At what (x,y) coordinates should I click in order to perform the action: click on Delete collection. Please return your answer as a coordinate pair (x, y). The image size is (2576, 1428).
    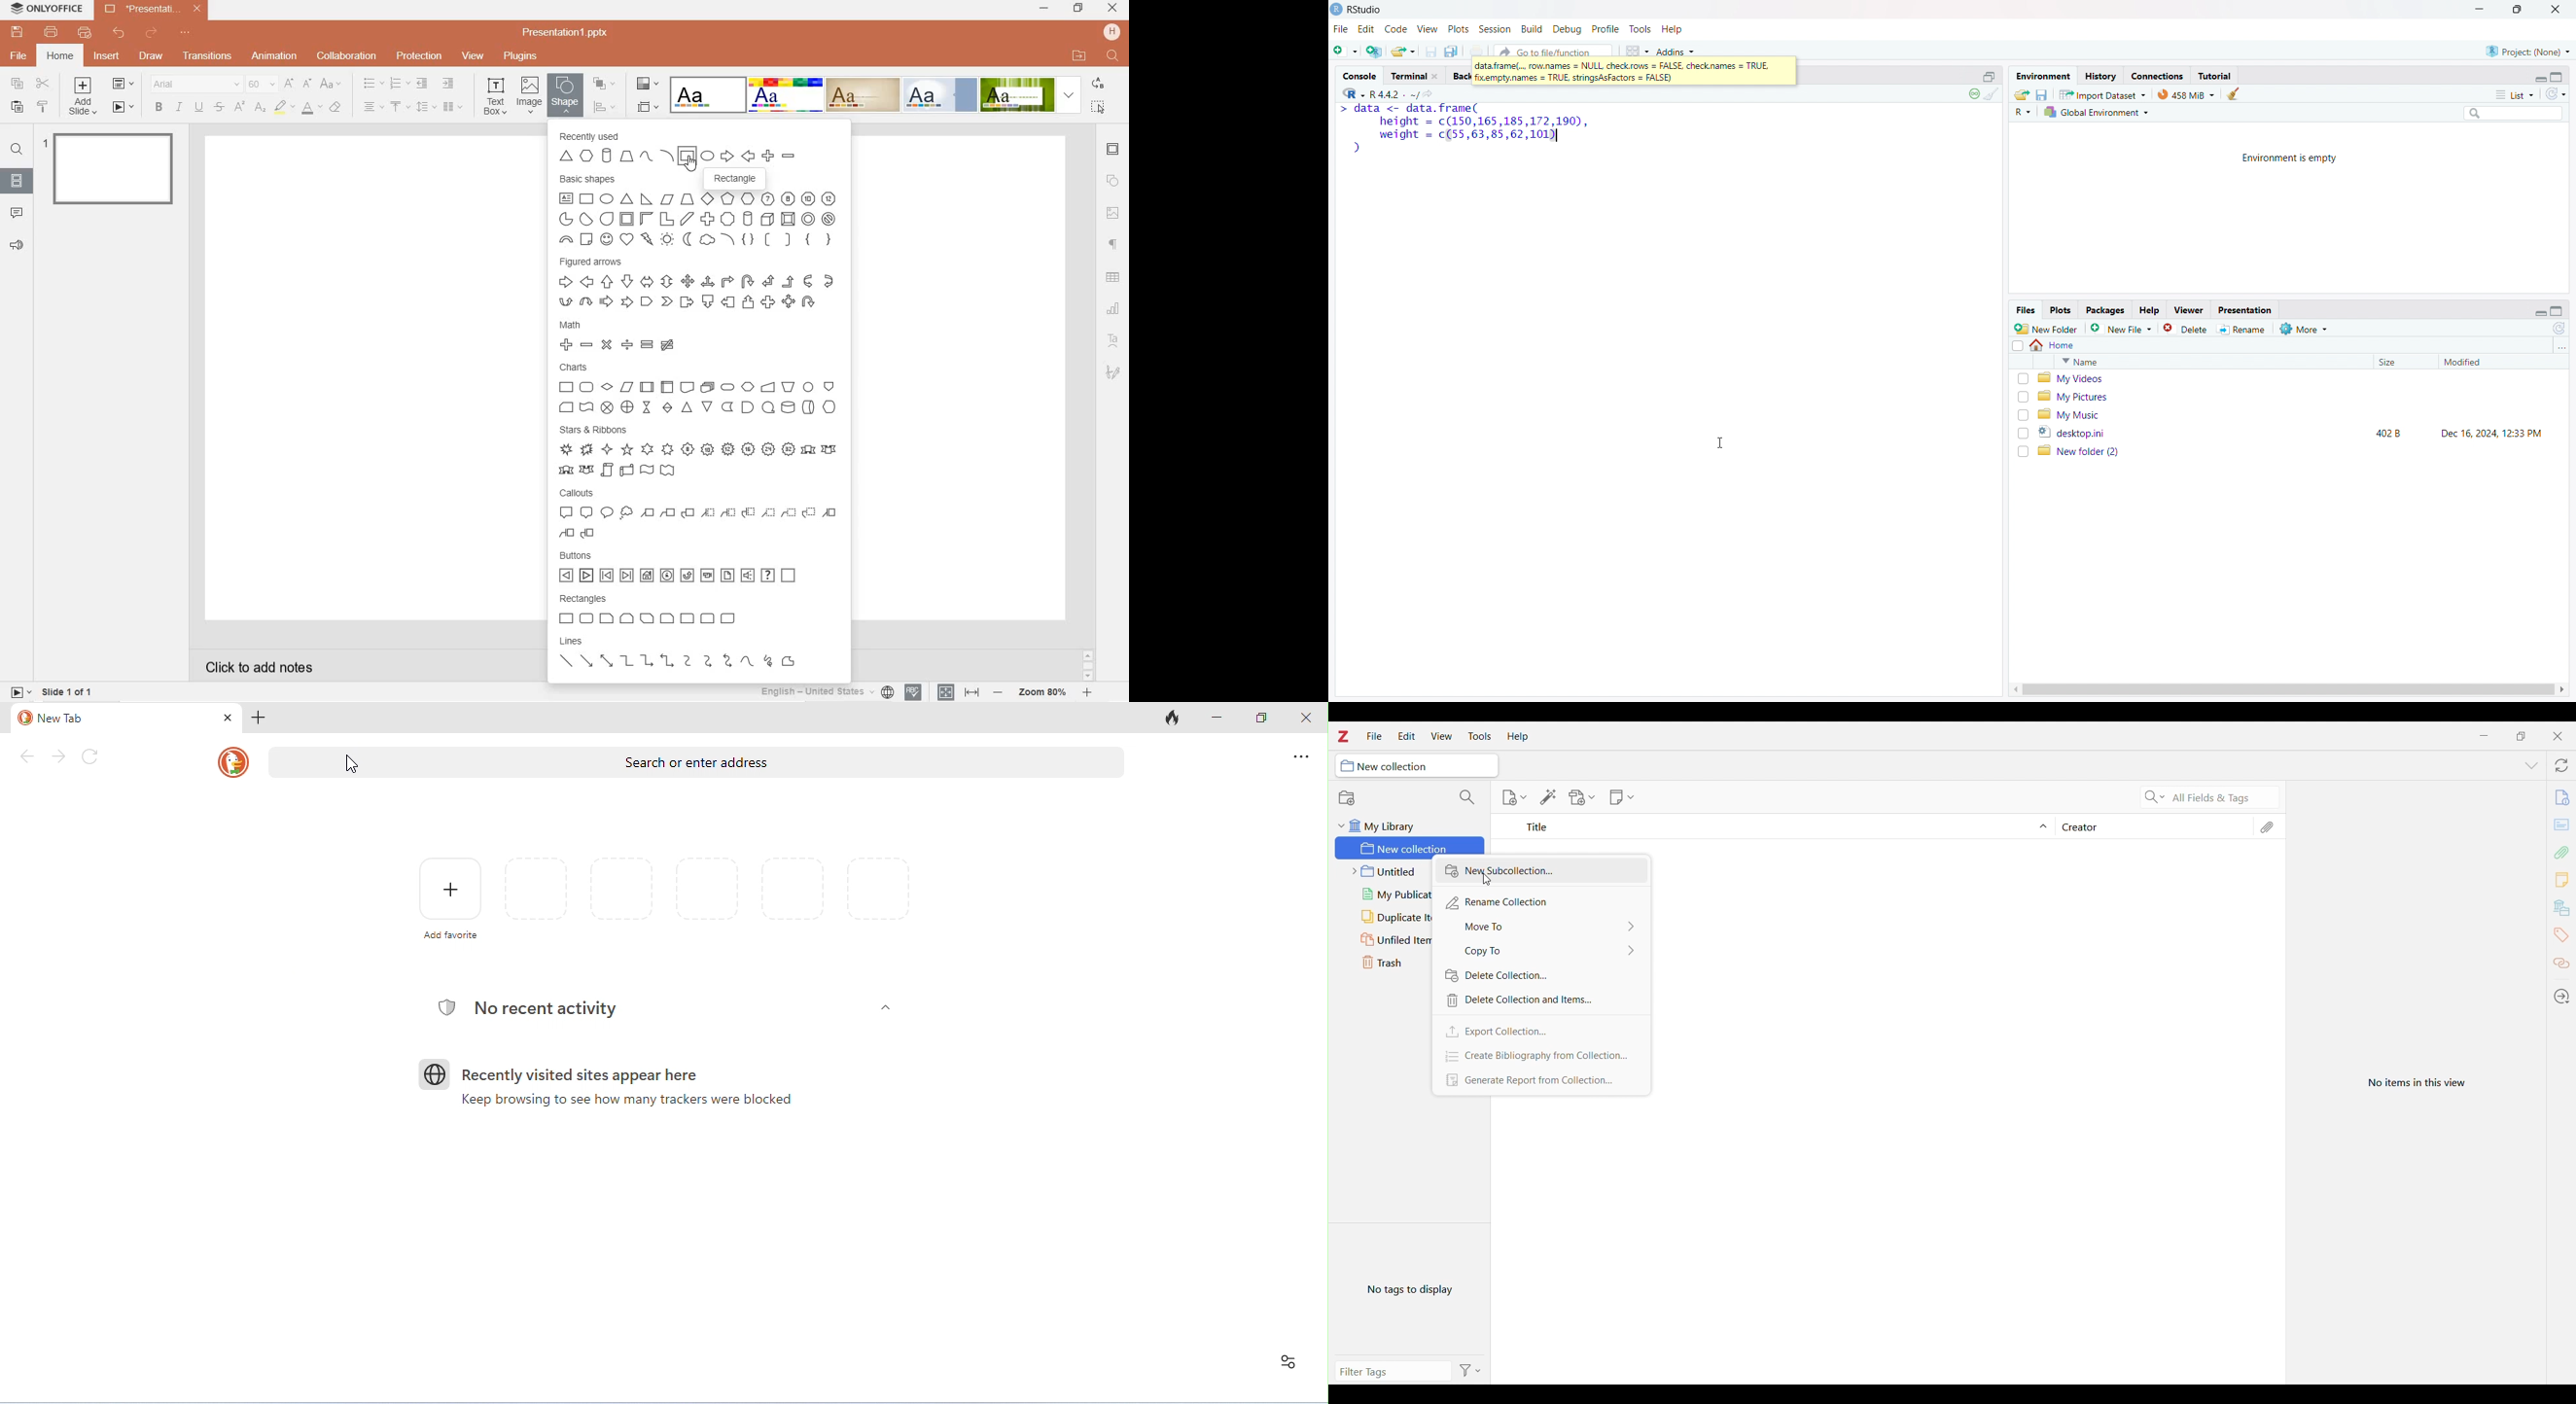
    Looking at the image, I should click on (1541, 976).